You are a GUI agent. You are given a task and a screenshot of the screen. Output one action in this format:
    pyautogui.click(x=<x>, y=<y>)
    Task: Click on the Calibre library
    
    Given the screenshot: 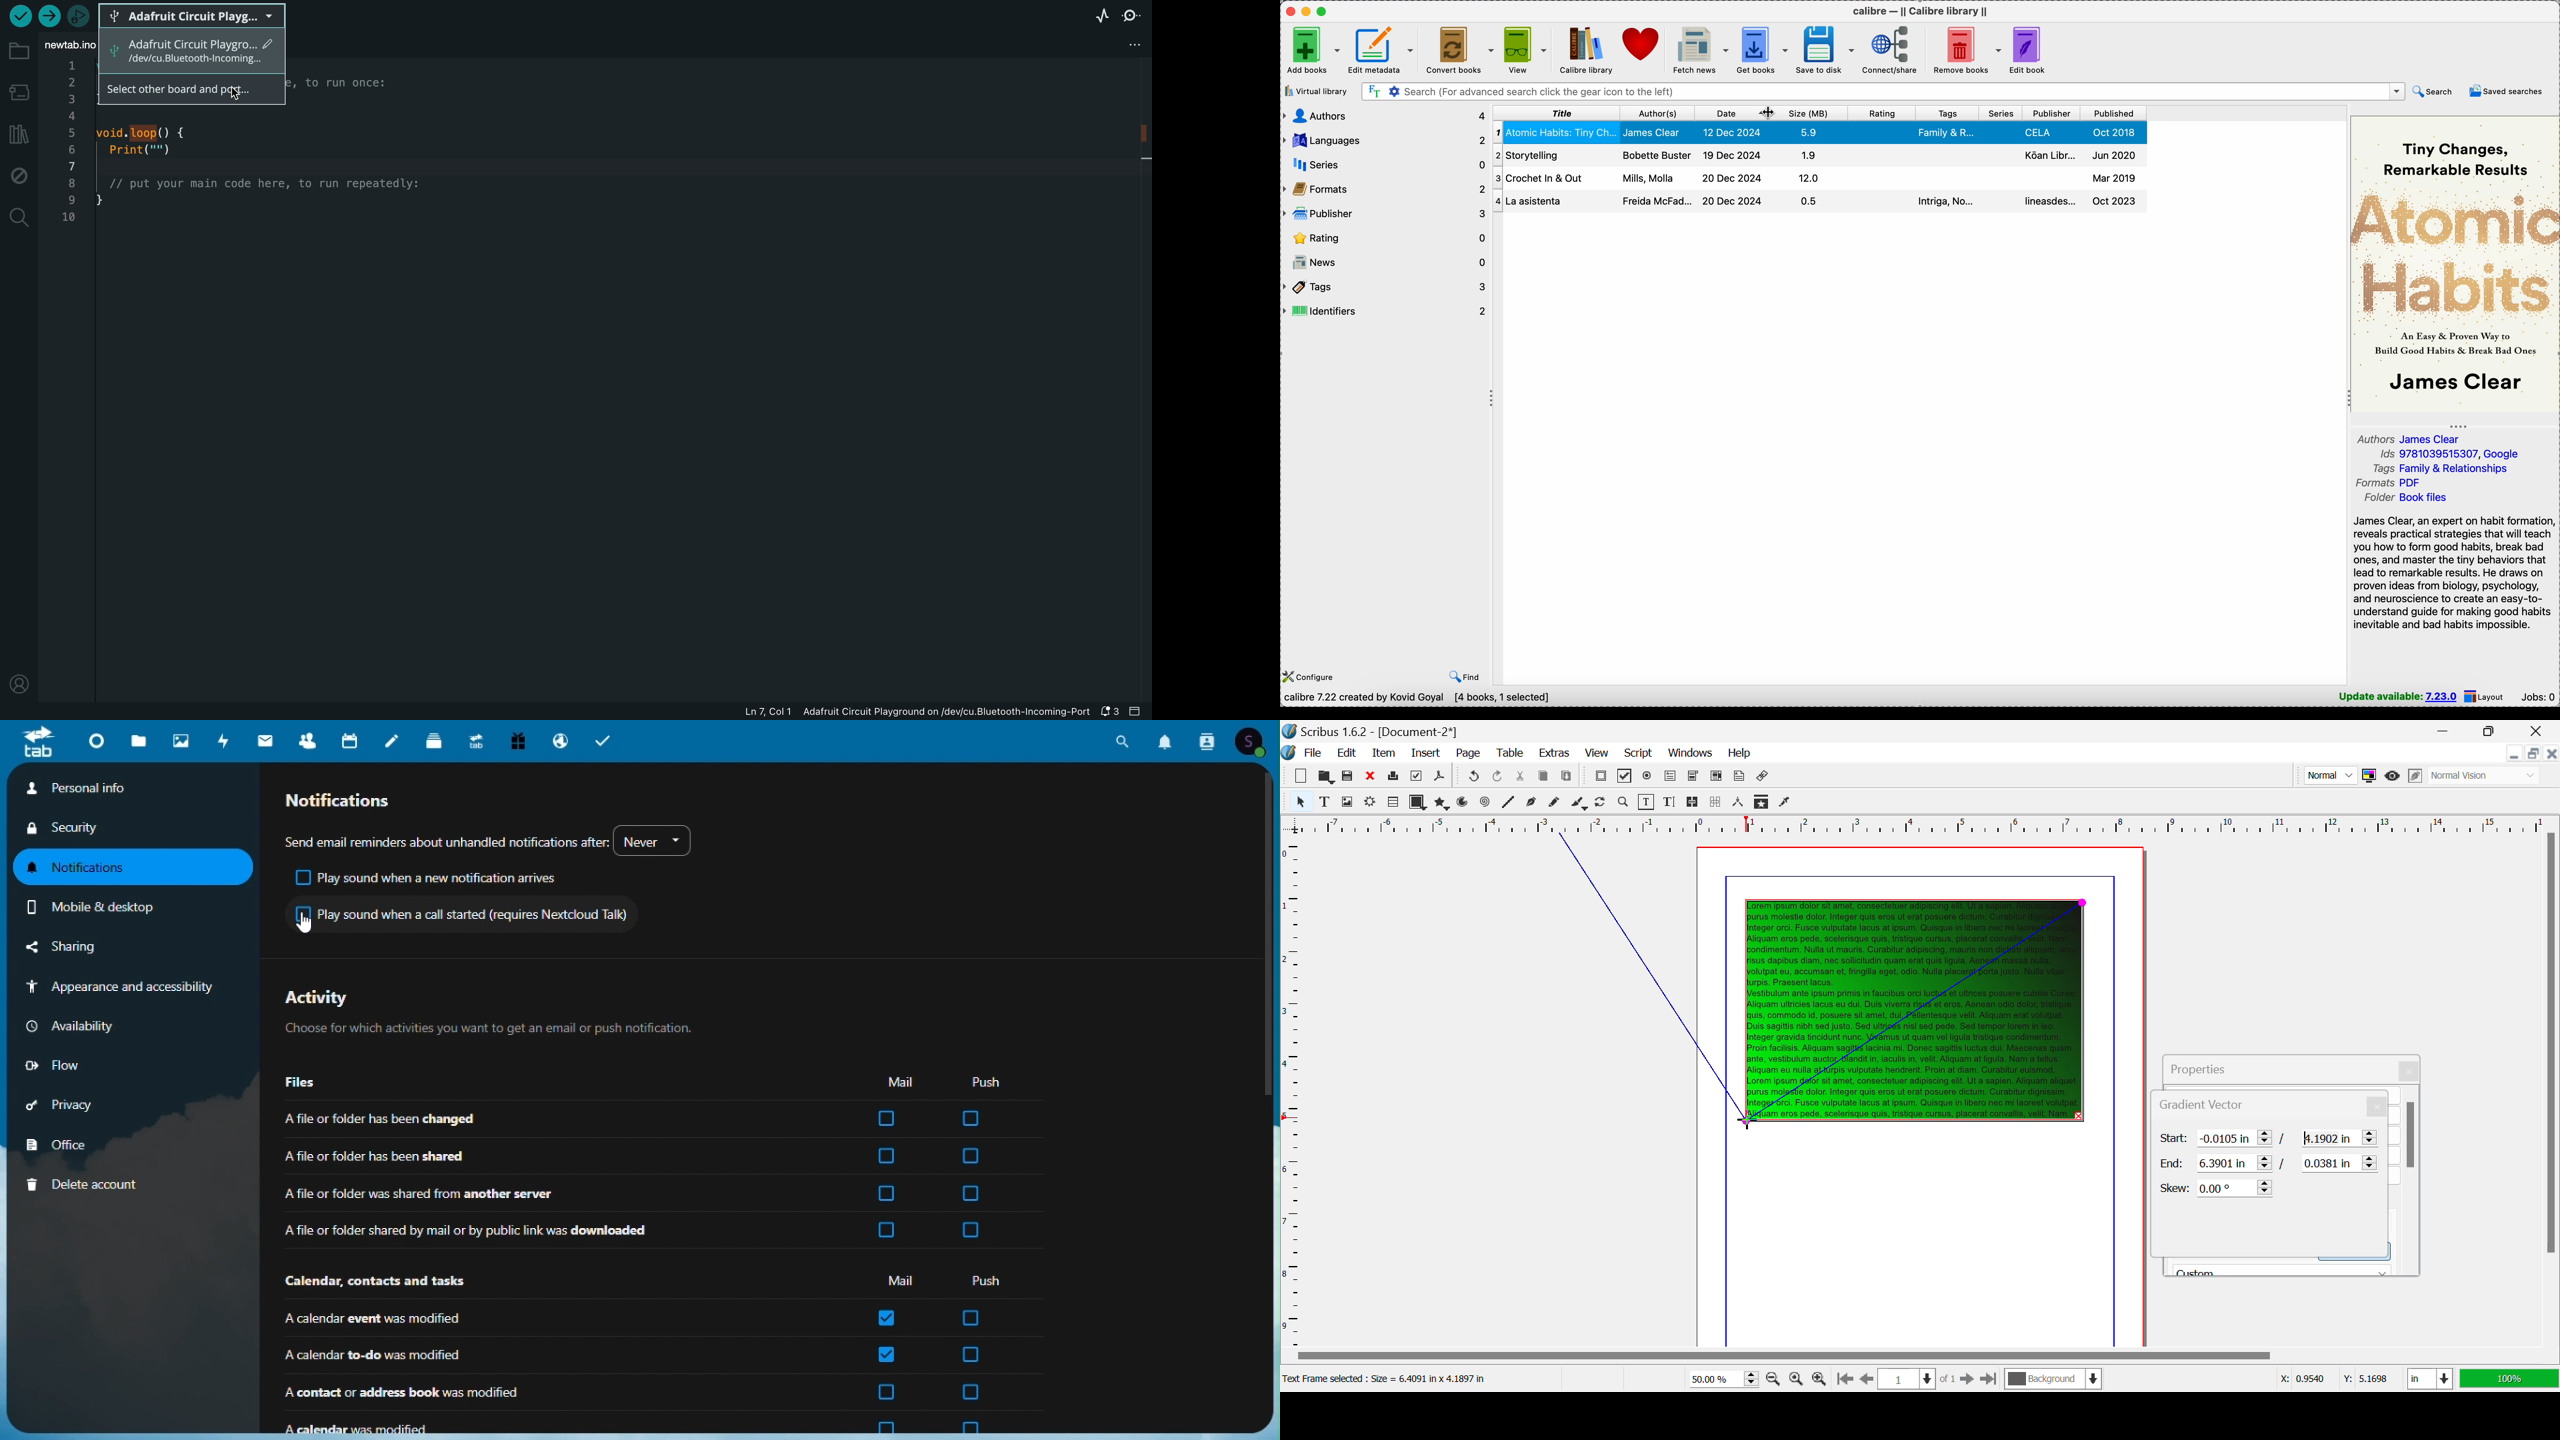 What is the action you would take?
    pyautogui.click(x=1584, y=49)
    